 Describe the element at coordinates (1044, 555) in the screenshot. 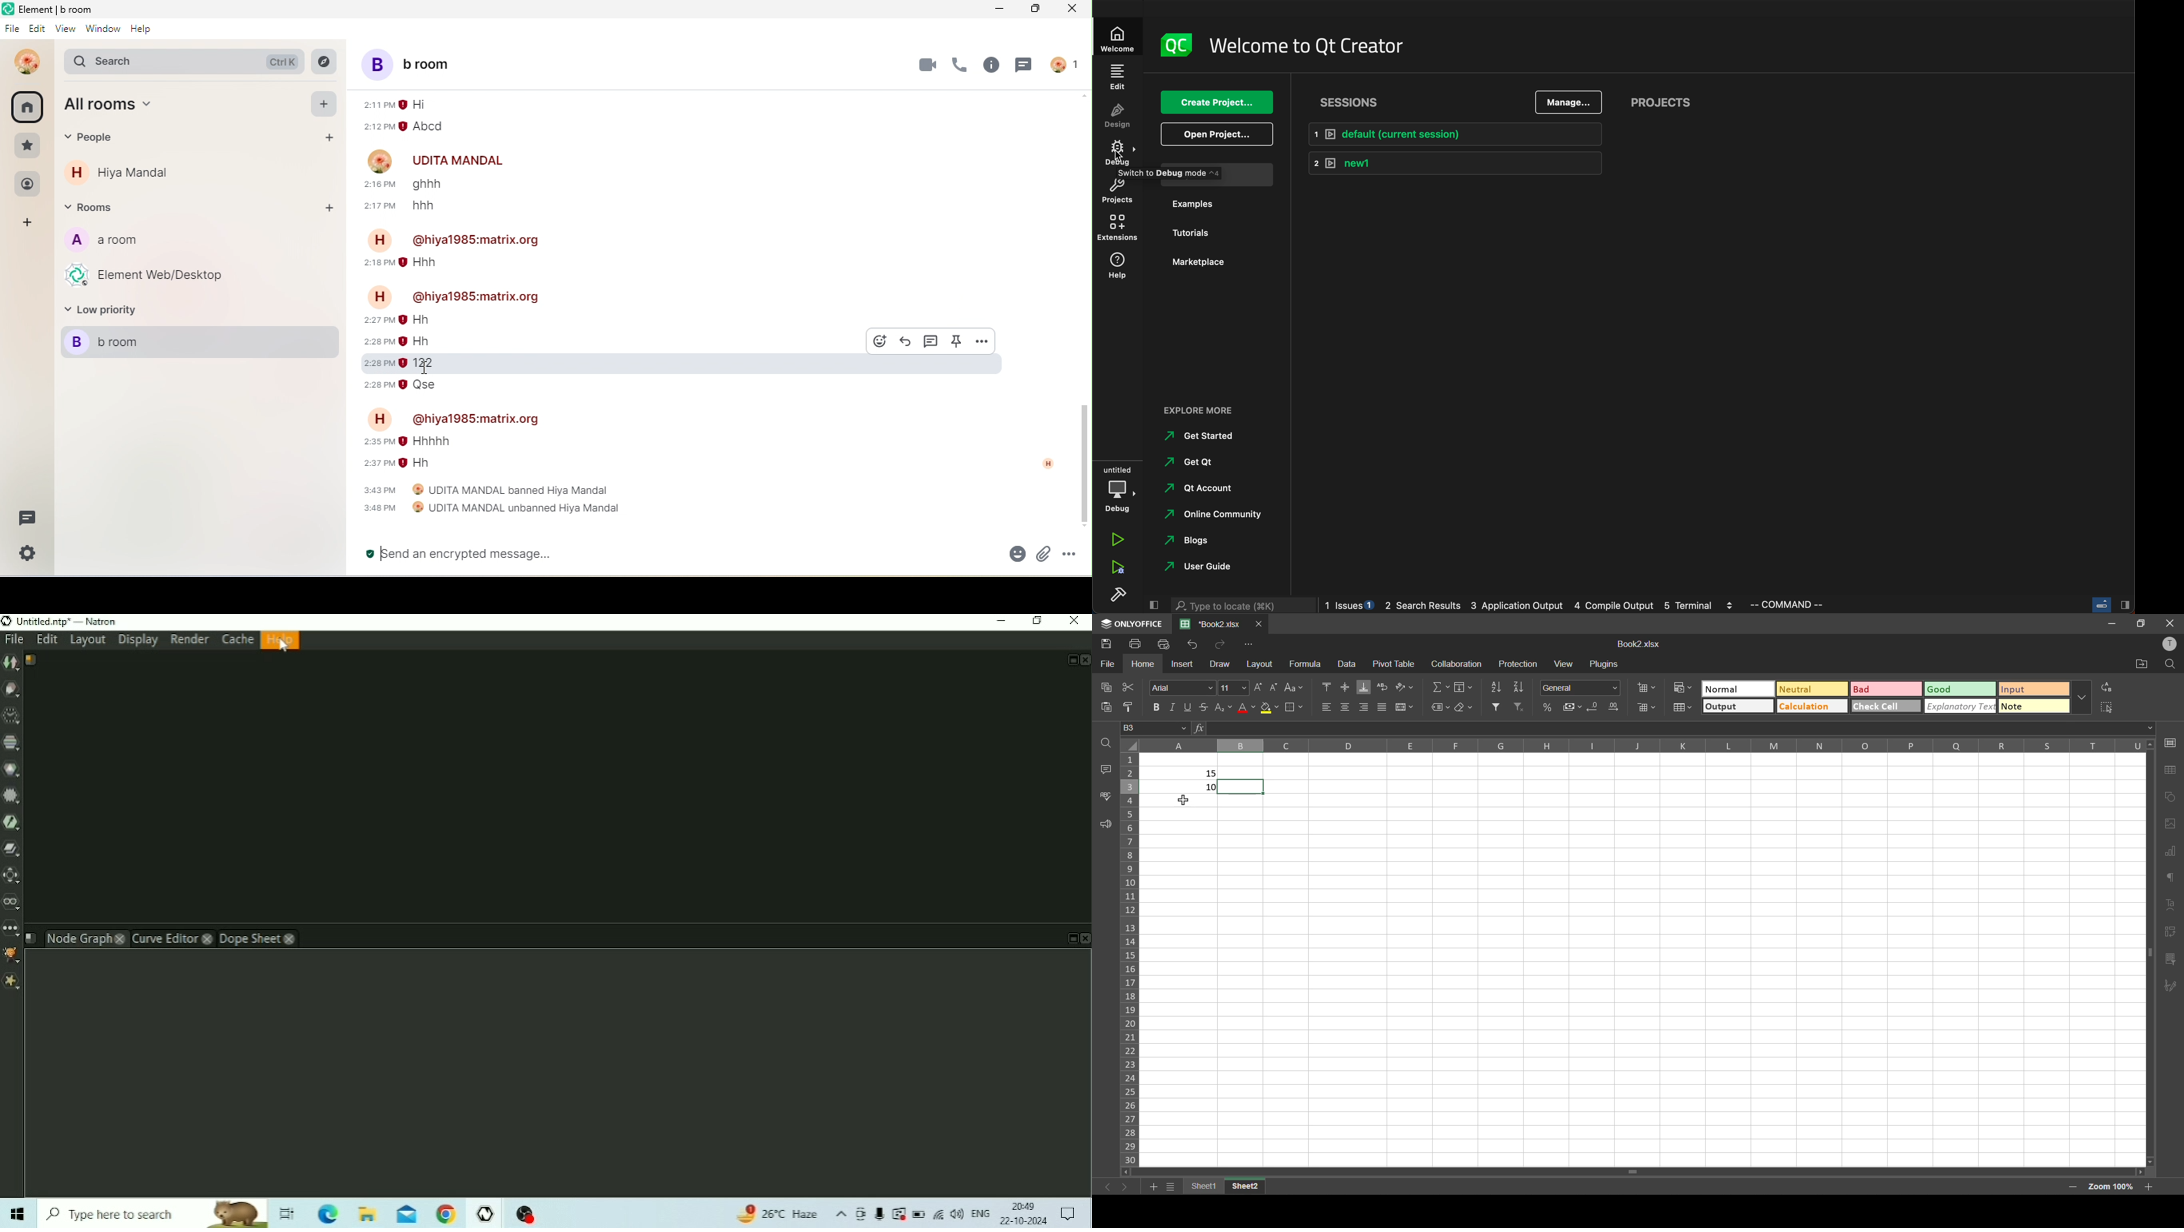

I see `attachment` at that location.